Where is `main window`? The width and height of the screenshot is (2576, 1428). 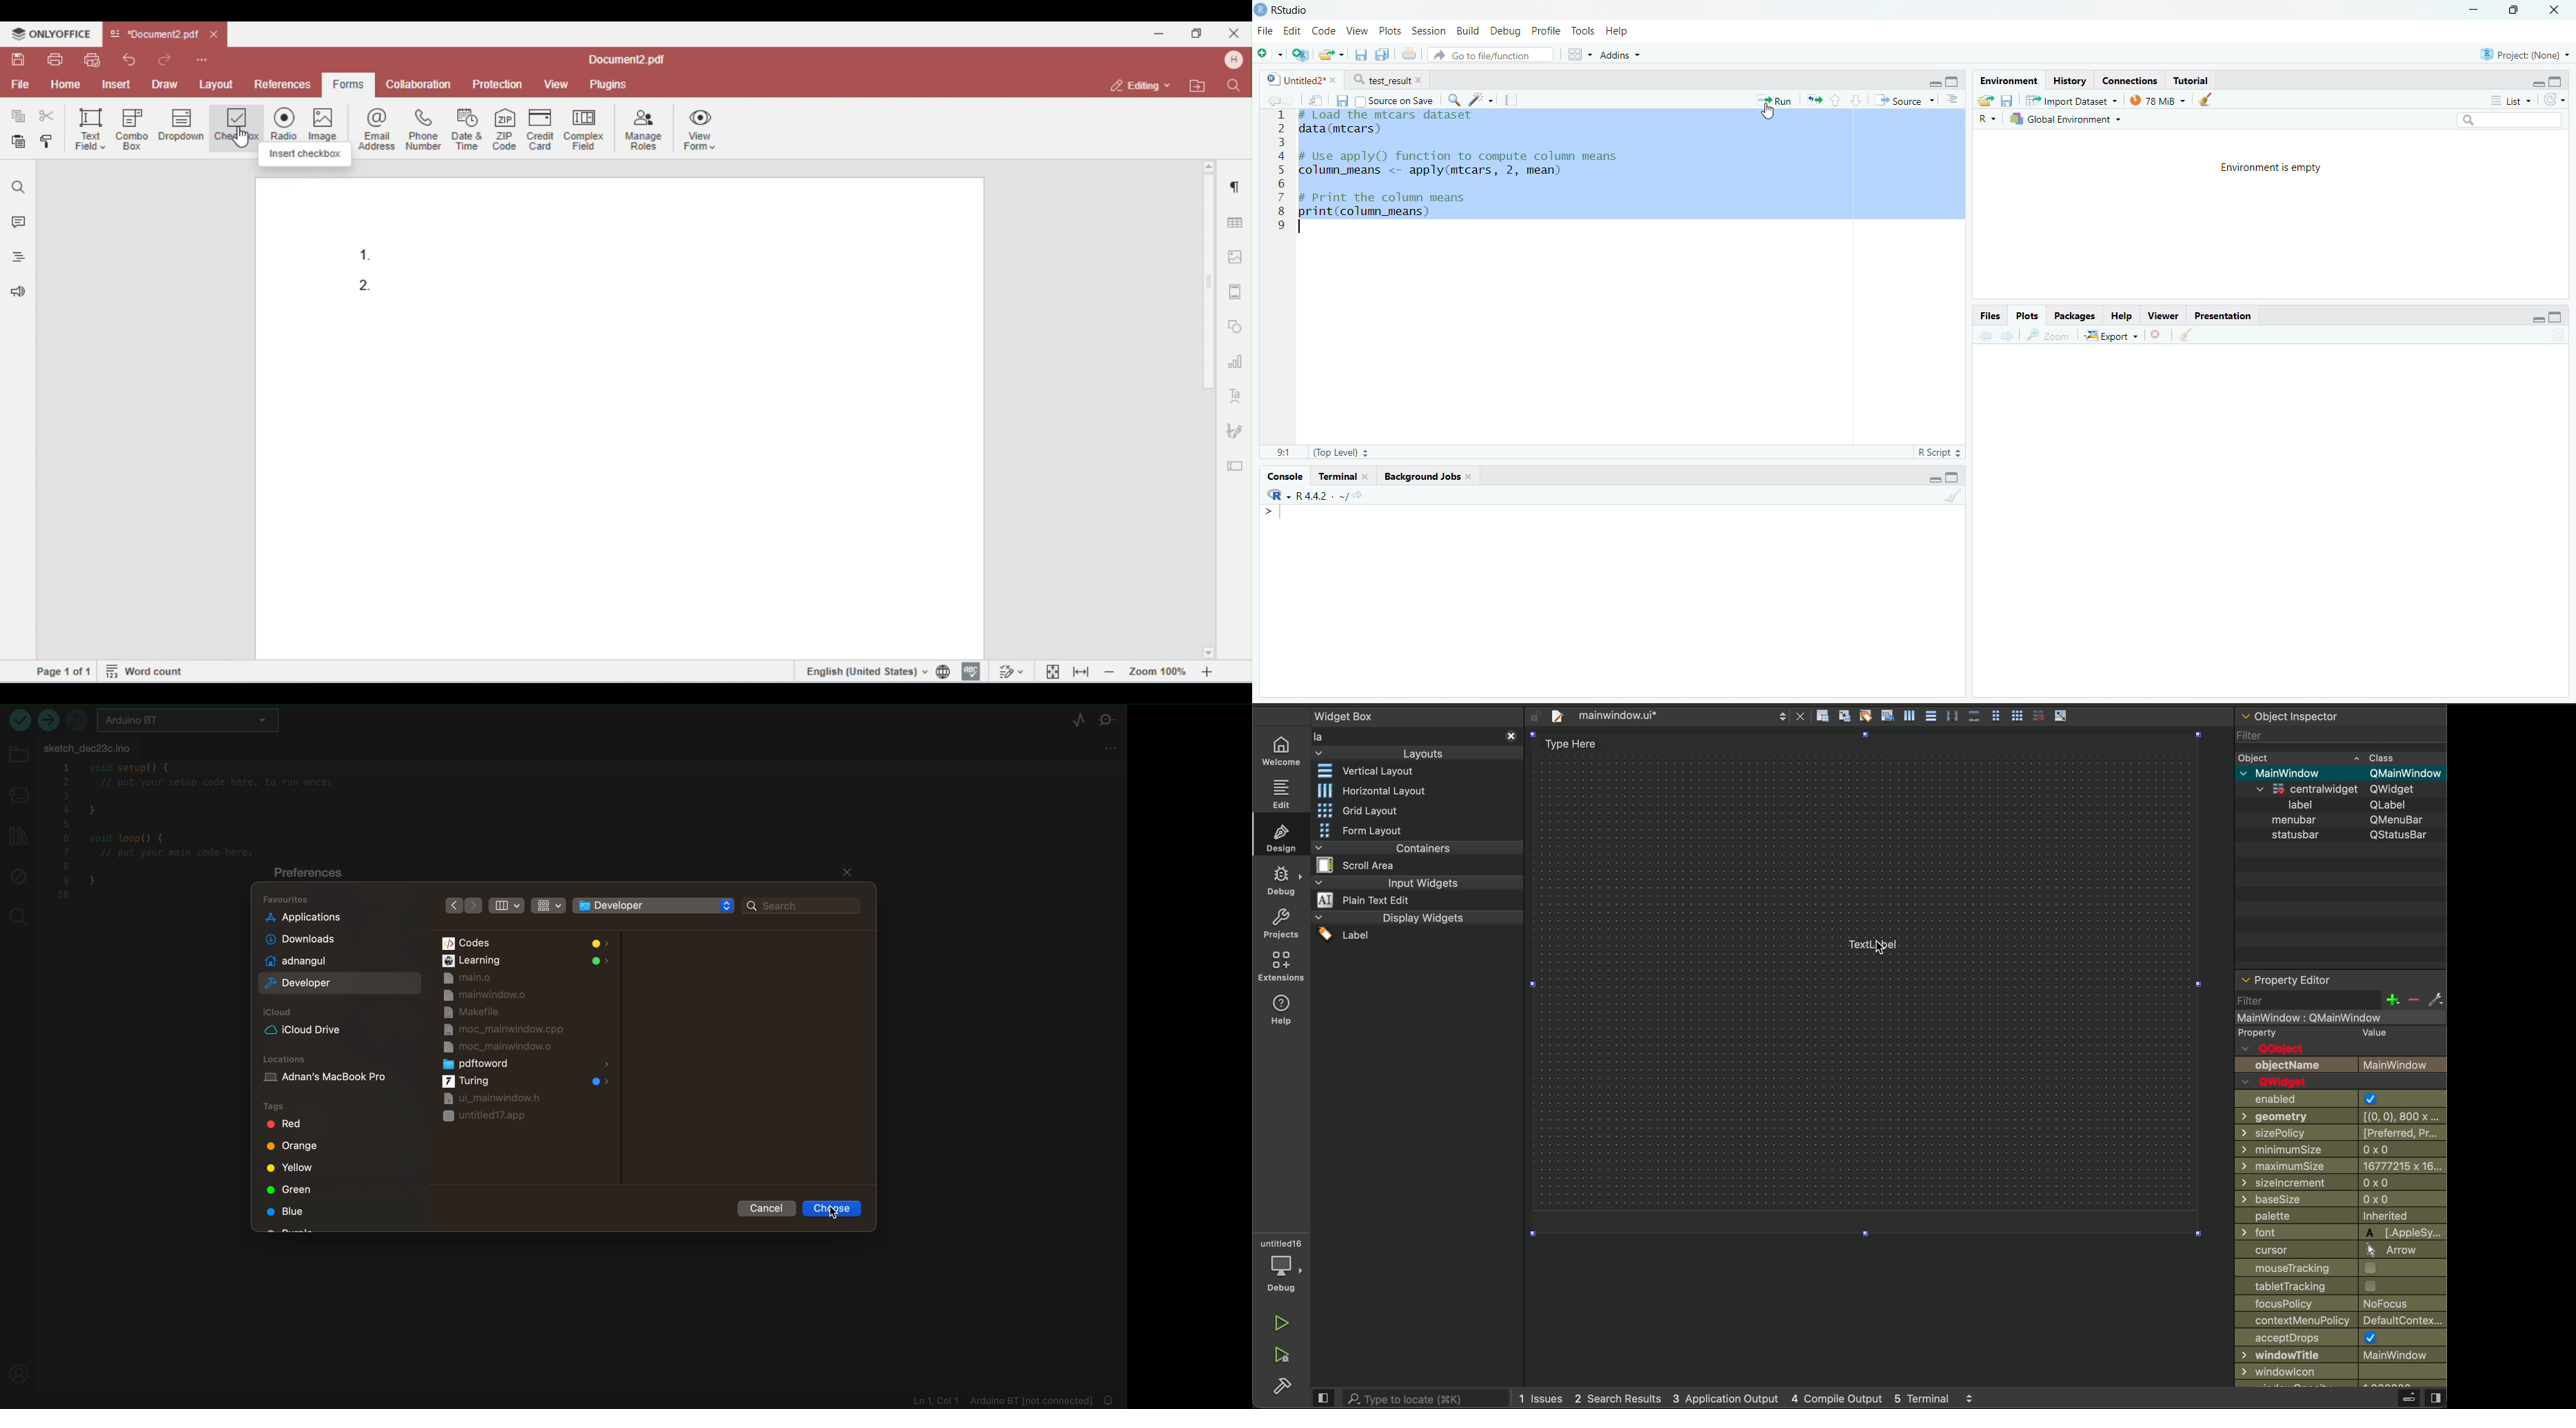 main window is located at coordinates (2322, 1017).